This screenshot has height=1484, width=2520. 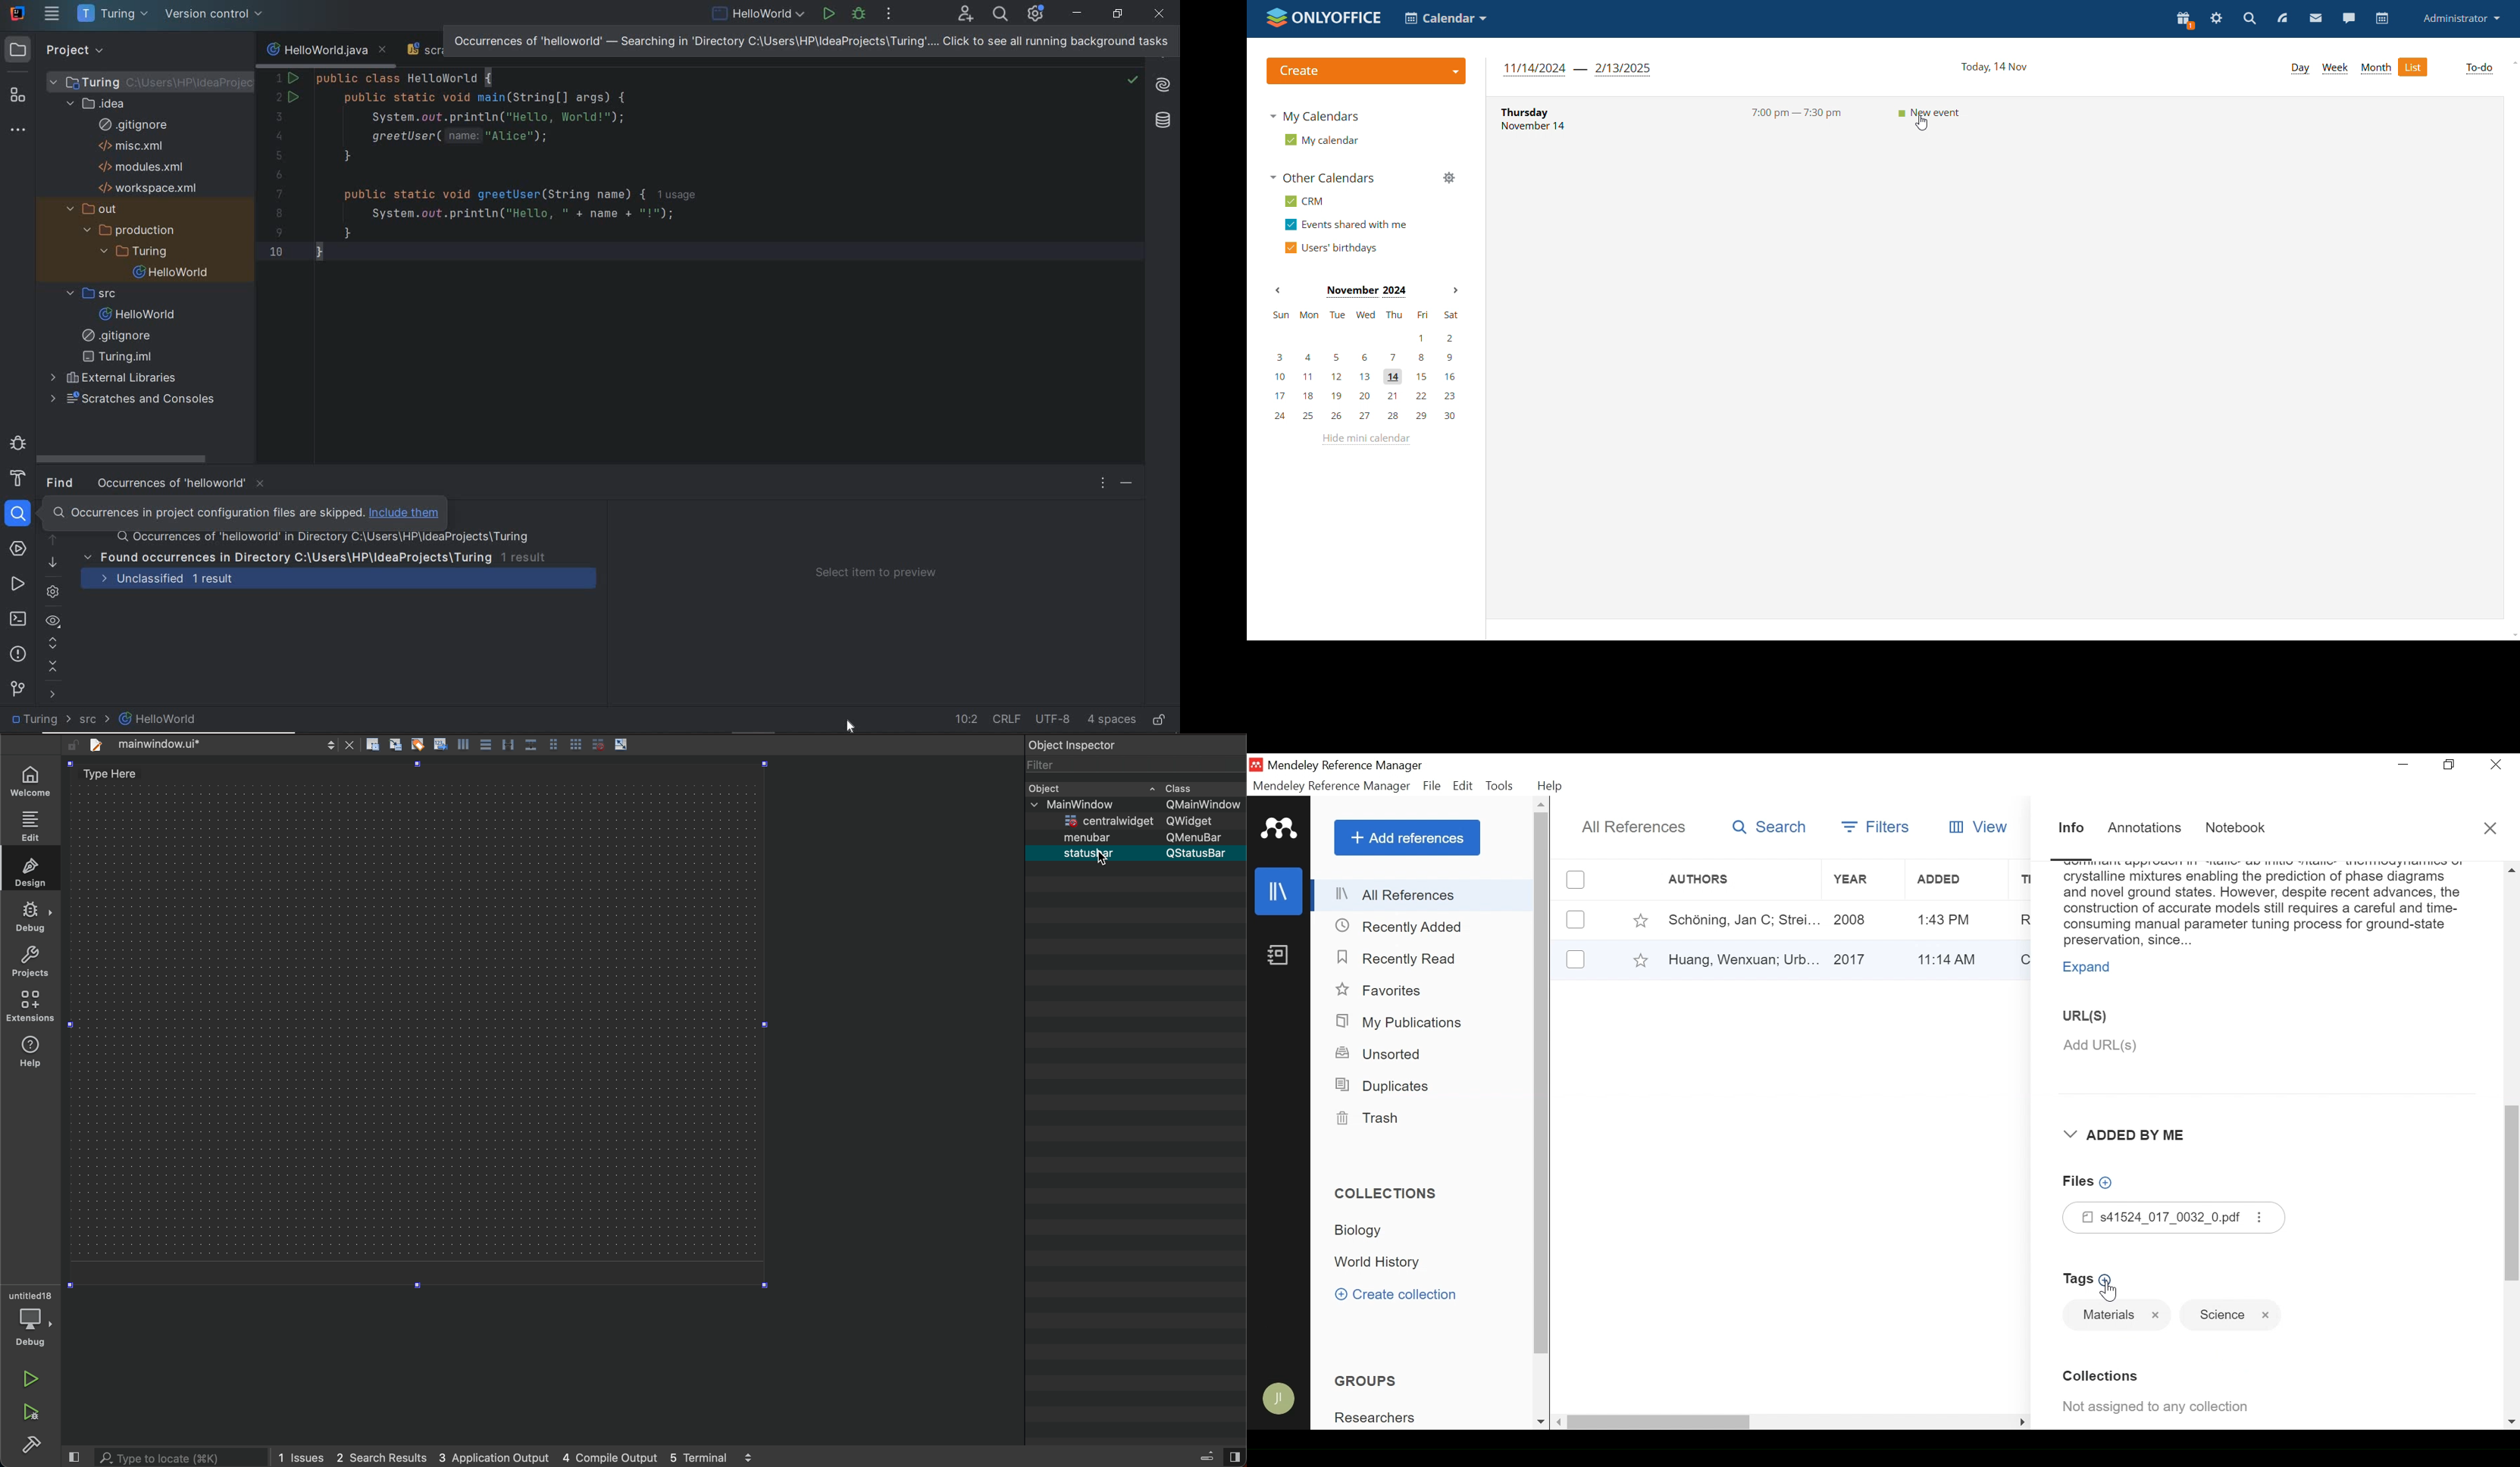 What do you see at coordinates (2119, 1314) in the screenshot?
I see `Tag name` at bounding box center [2119, 1314].